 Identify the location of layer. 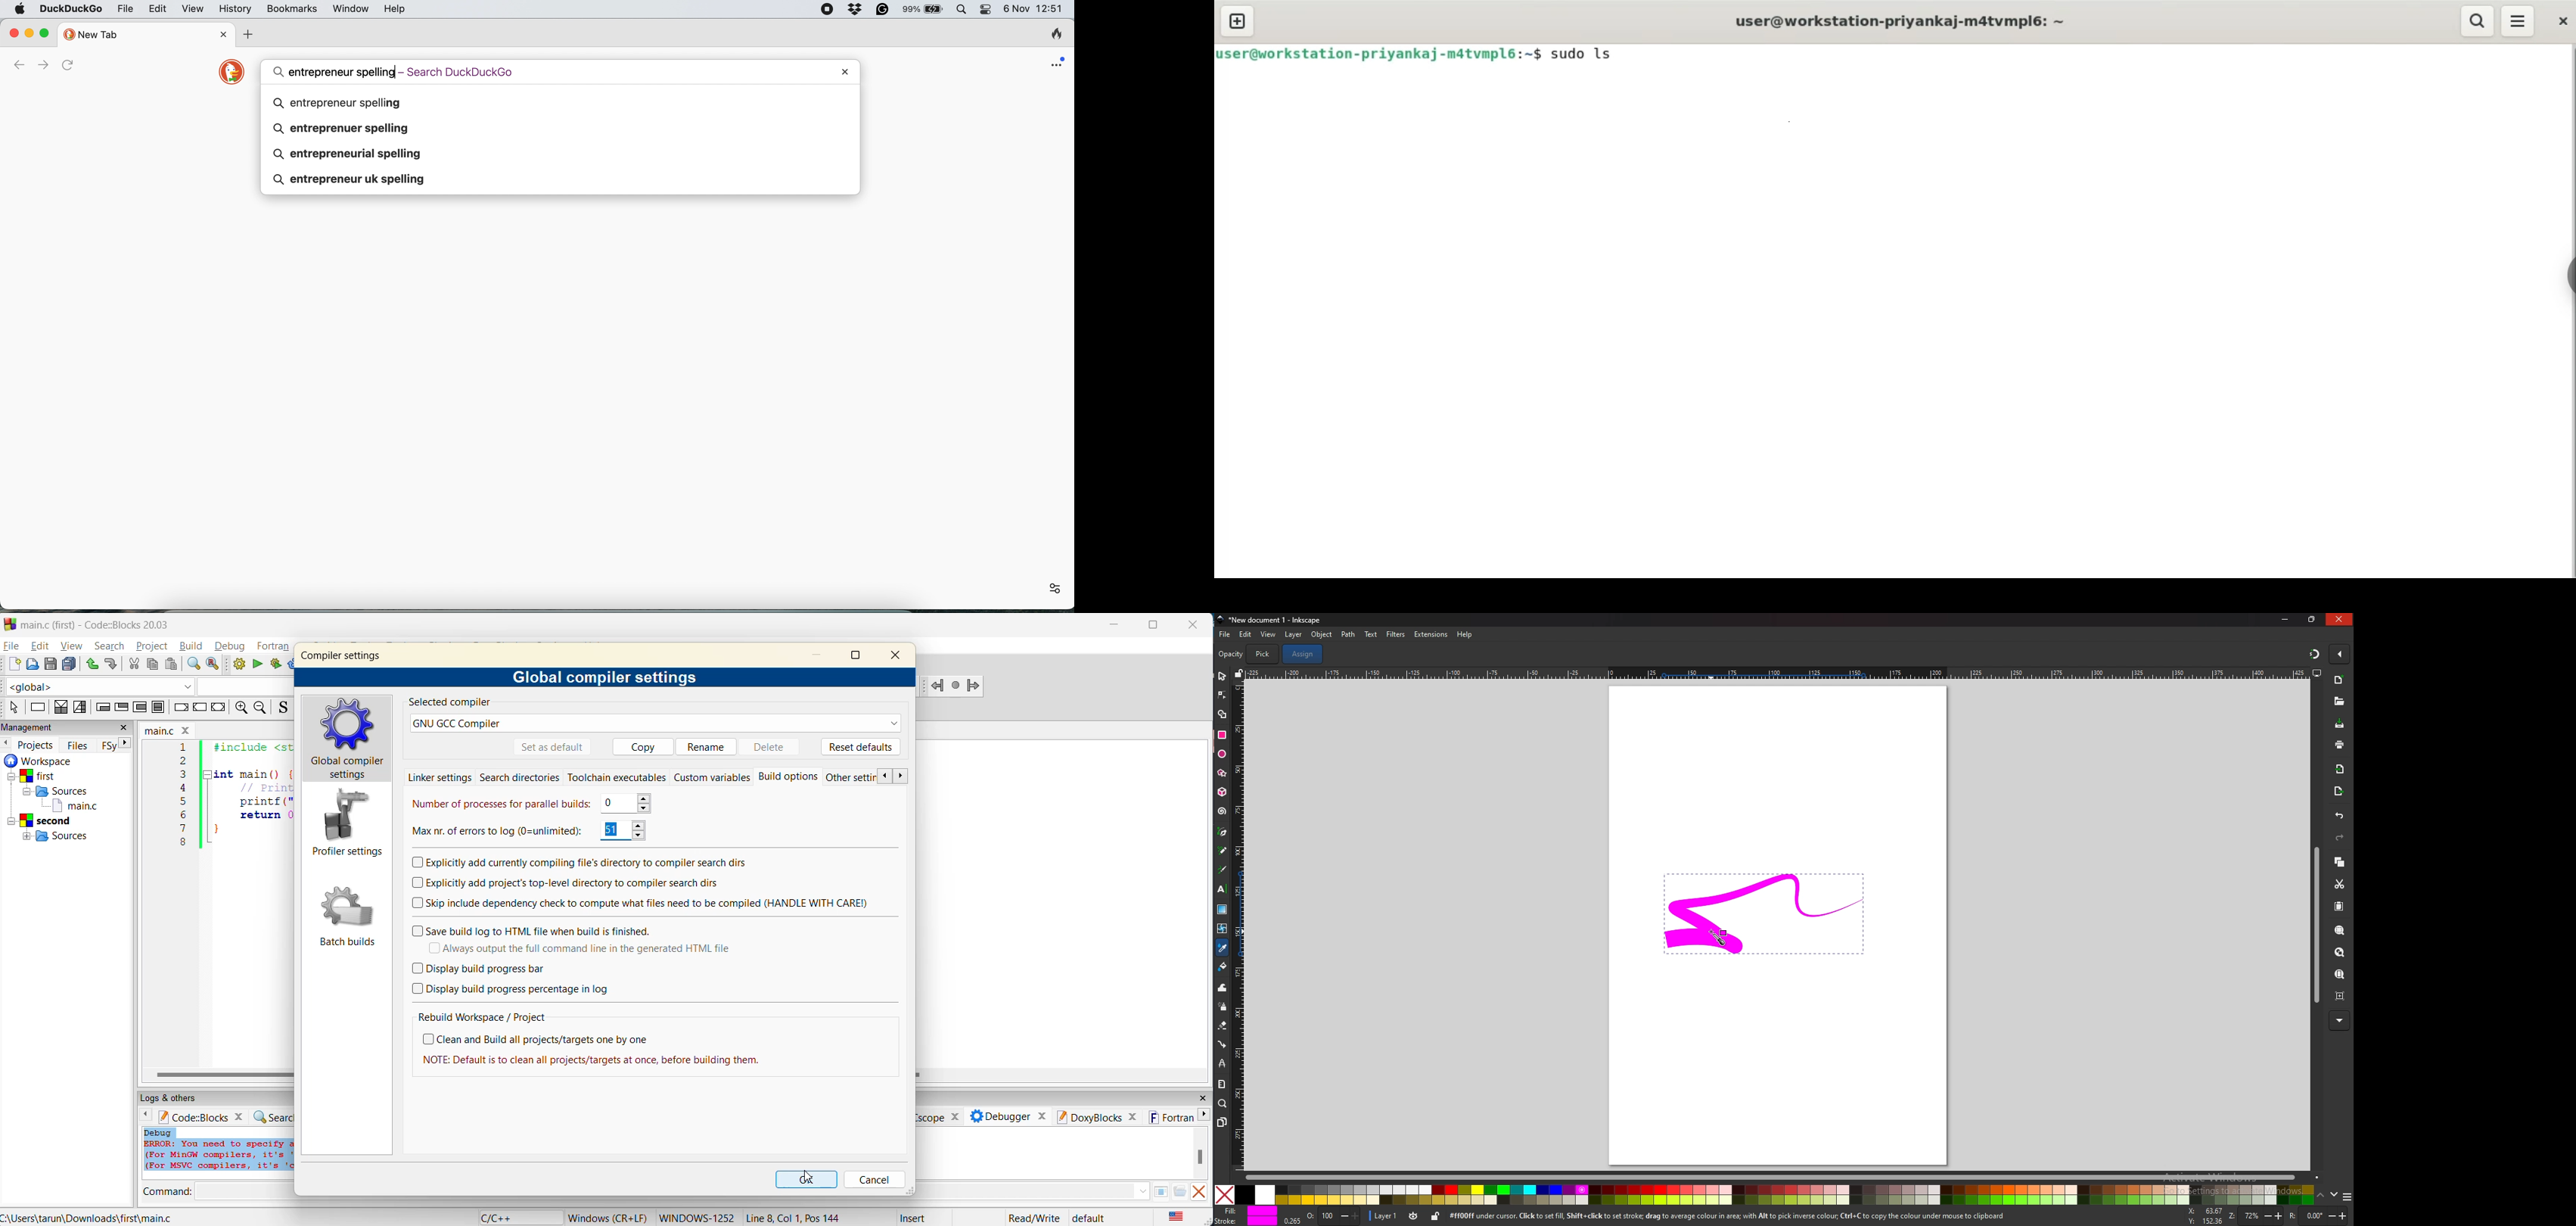
(1382, 1216).